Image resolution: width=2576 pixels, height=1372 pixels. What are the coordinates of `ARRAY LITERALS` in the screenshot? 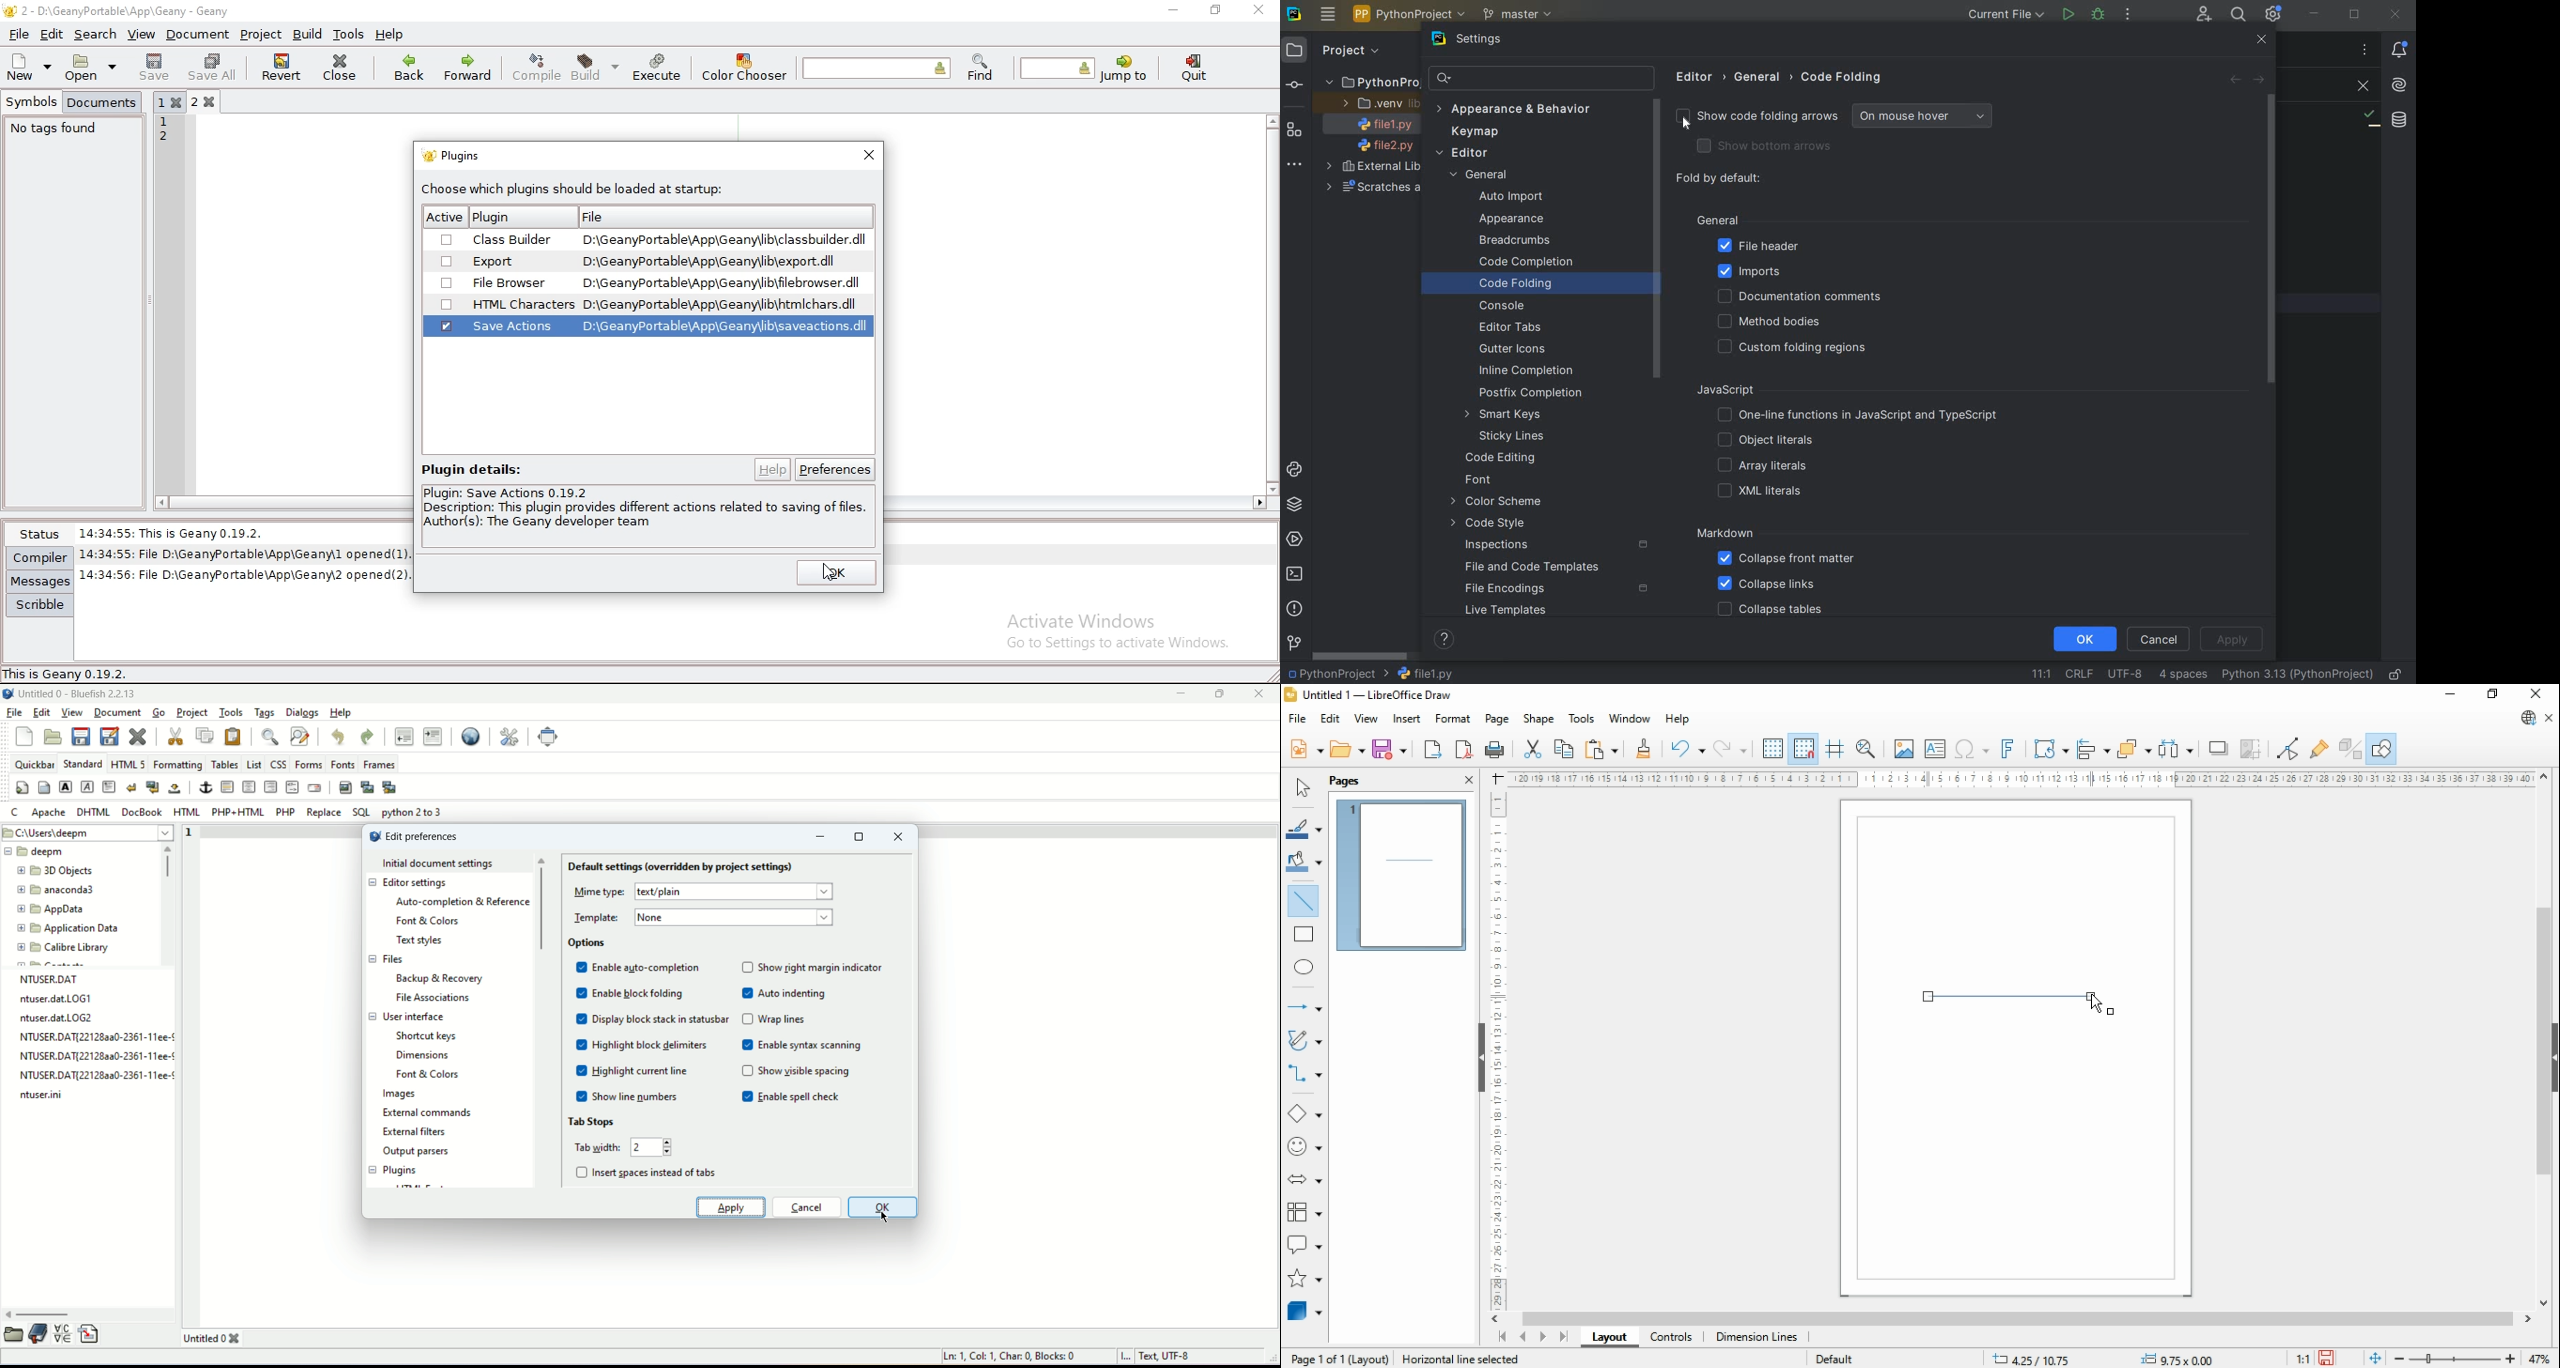 It's located at (1762, 467).